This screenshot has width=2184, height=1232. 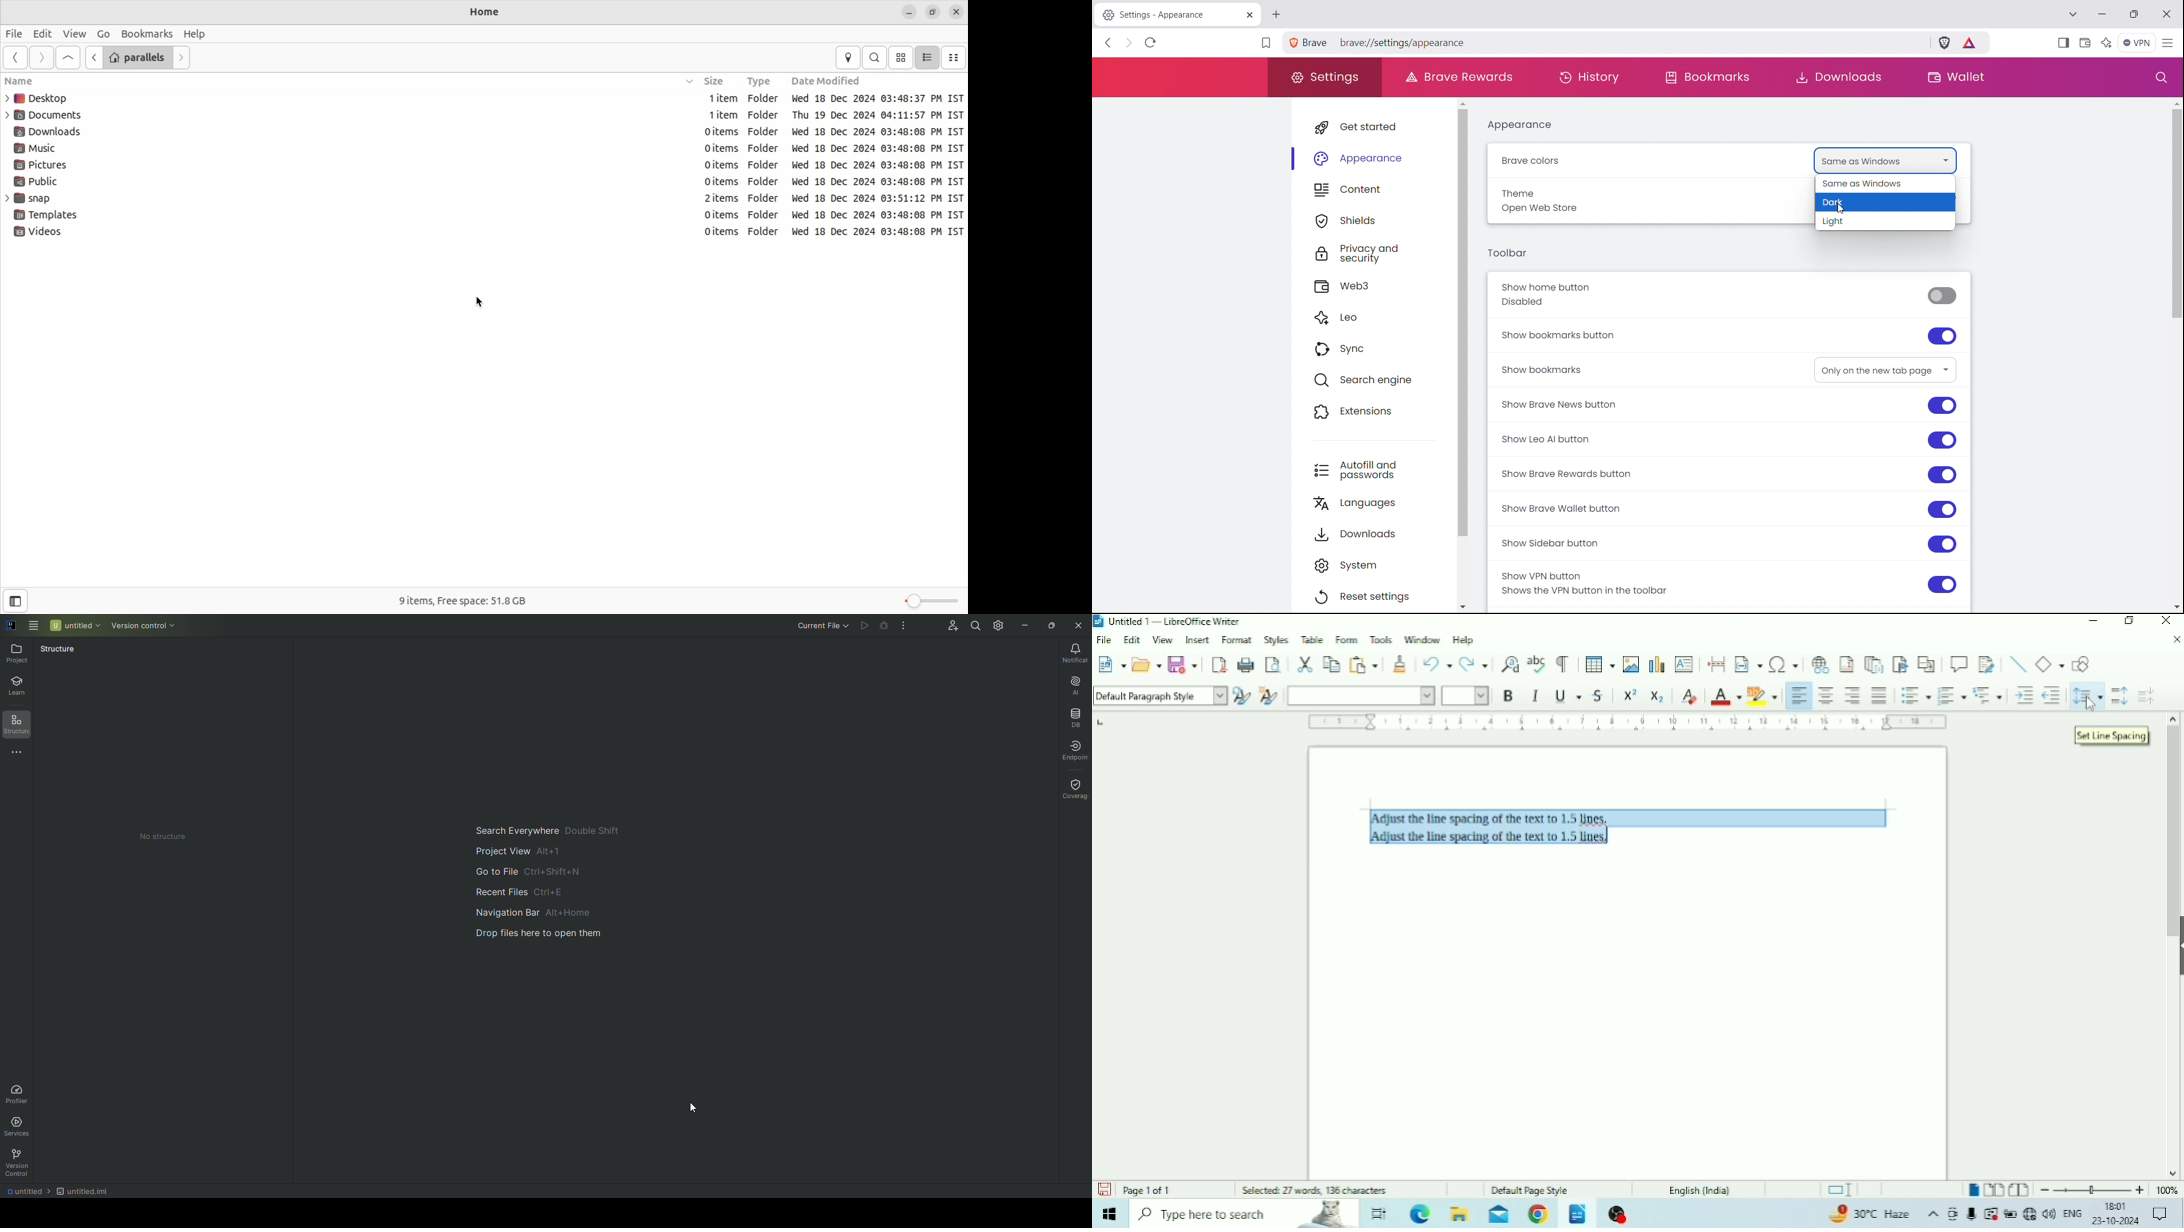 I want to click on minimize, so click(x=2103, y=14).